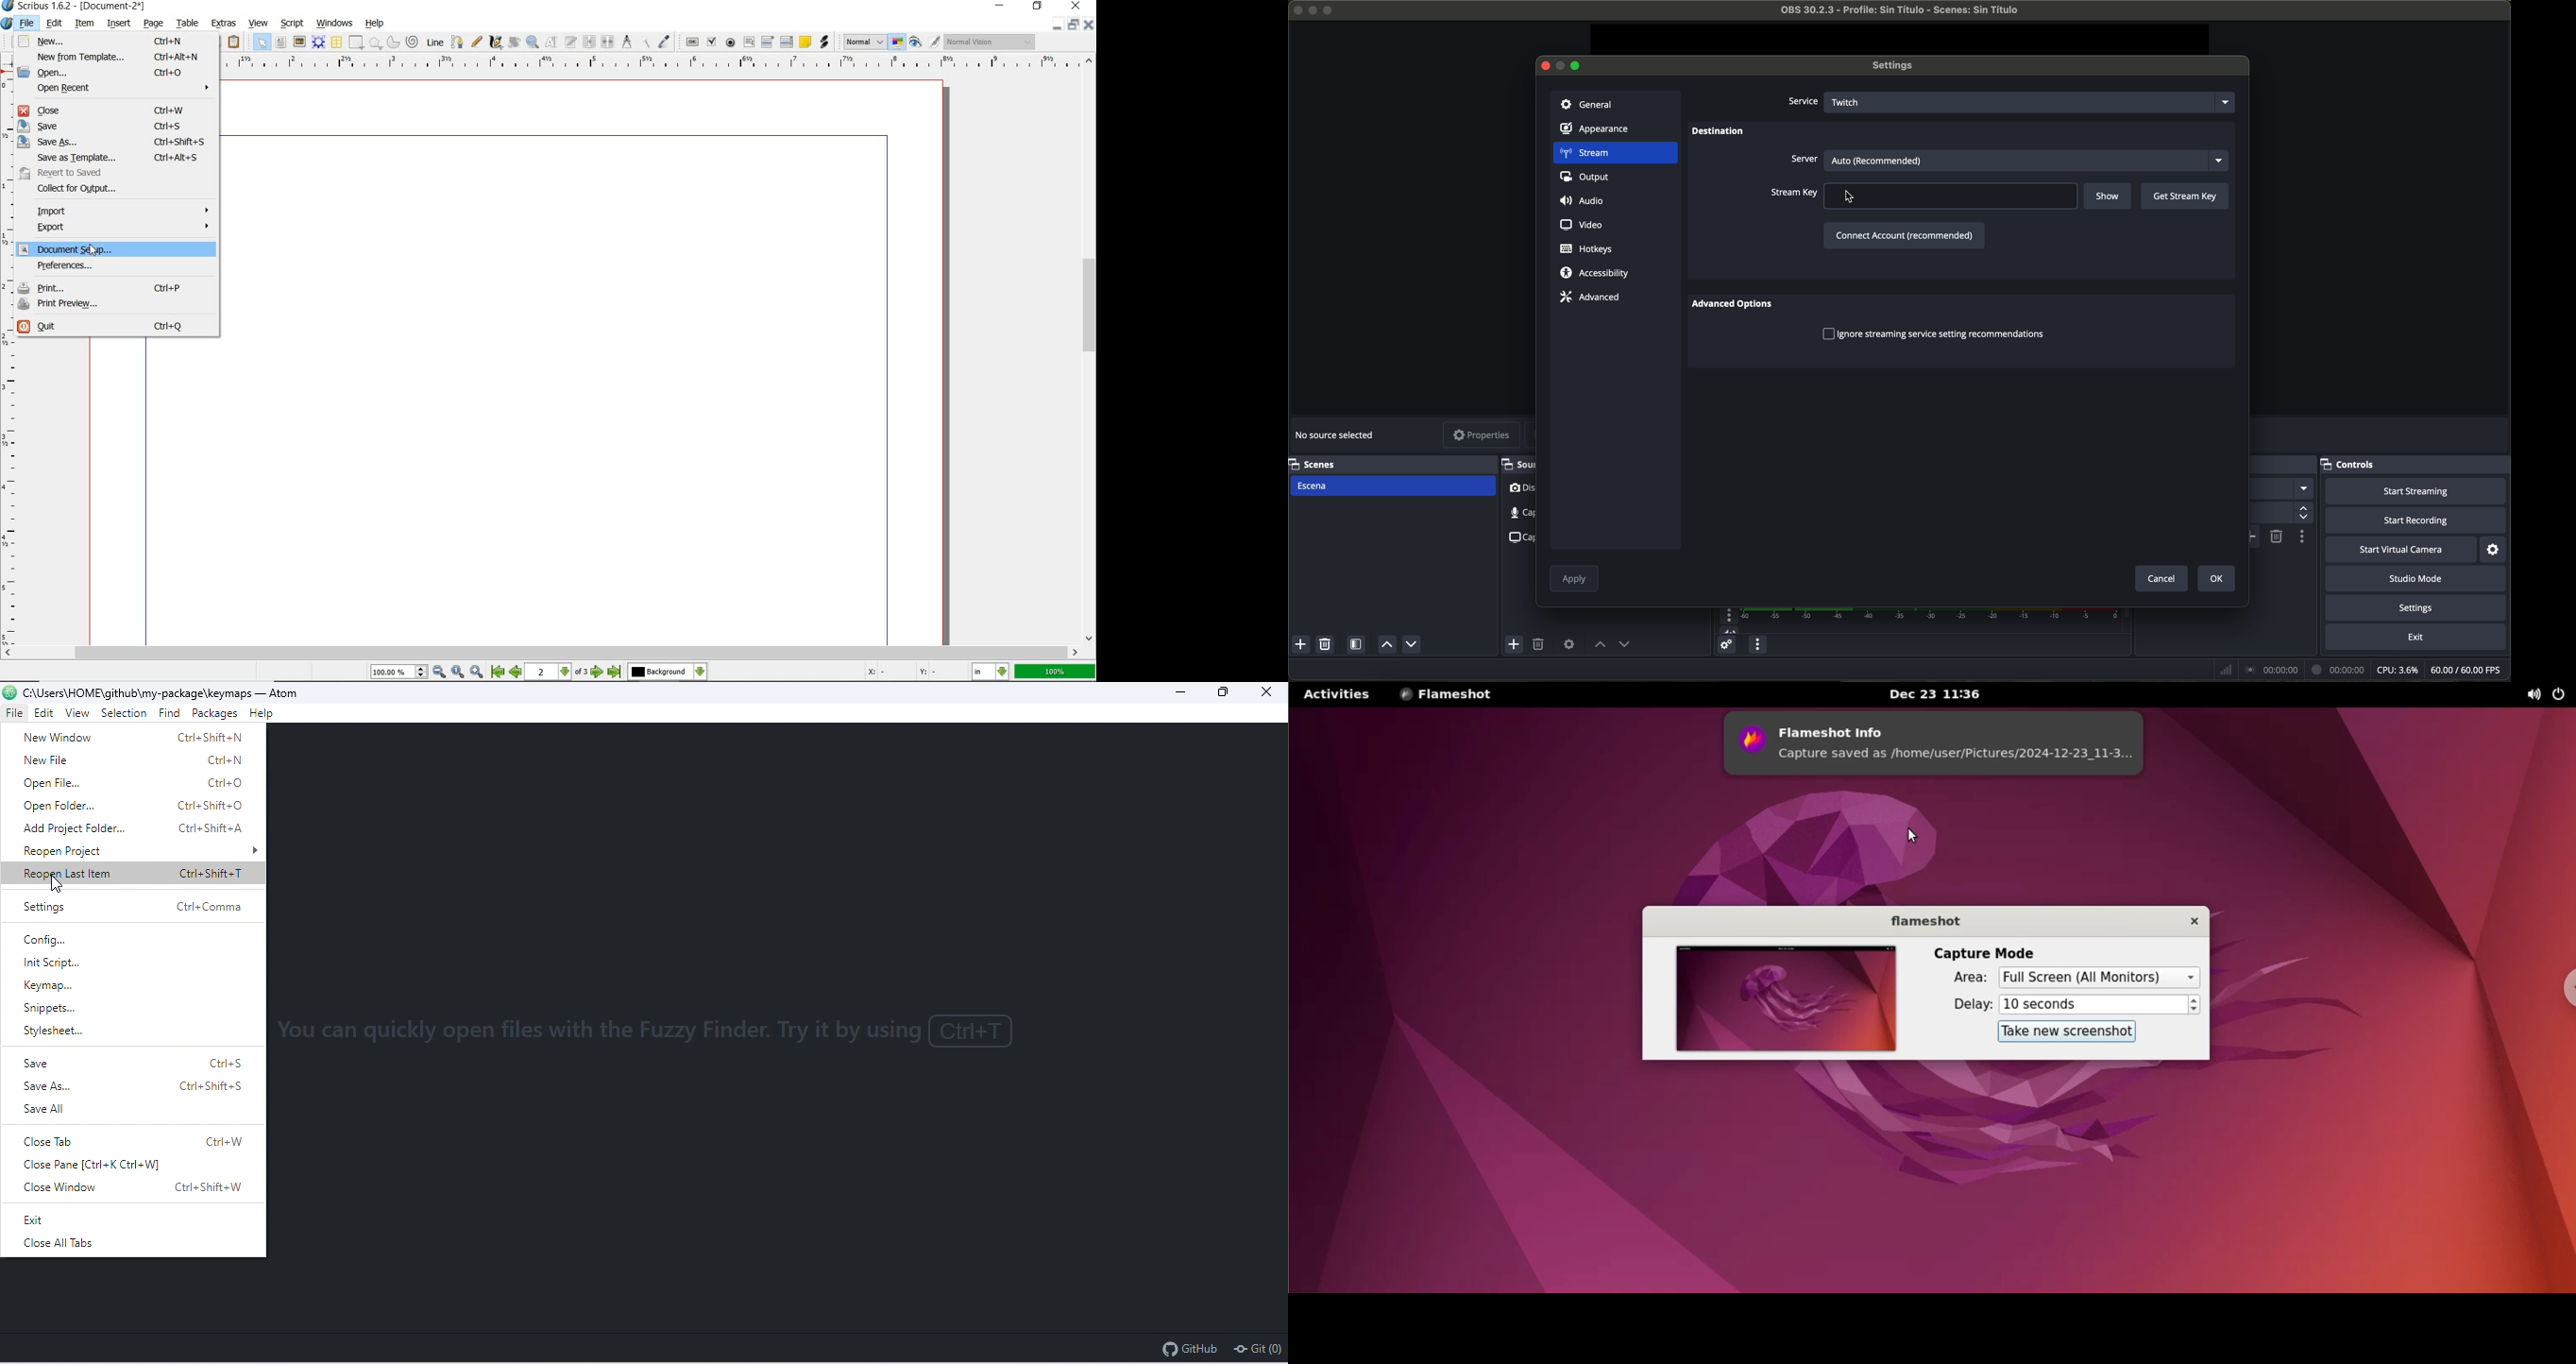  What do you see at coordinates (667, 672) in the screenshot?
I see `select the current layer` at bounding box center [667, 672].